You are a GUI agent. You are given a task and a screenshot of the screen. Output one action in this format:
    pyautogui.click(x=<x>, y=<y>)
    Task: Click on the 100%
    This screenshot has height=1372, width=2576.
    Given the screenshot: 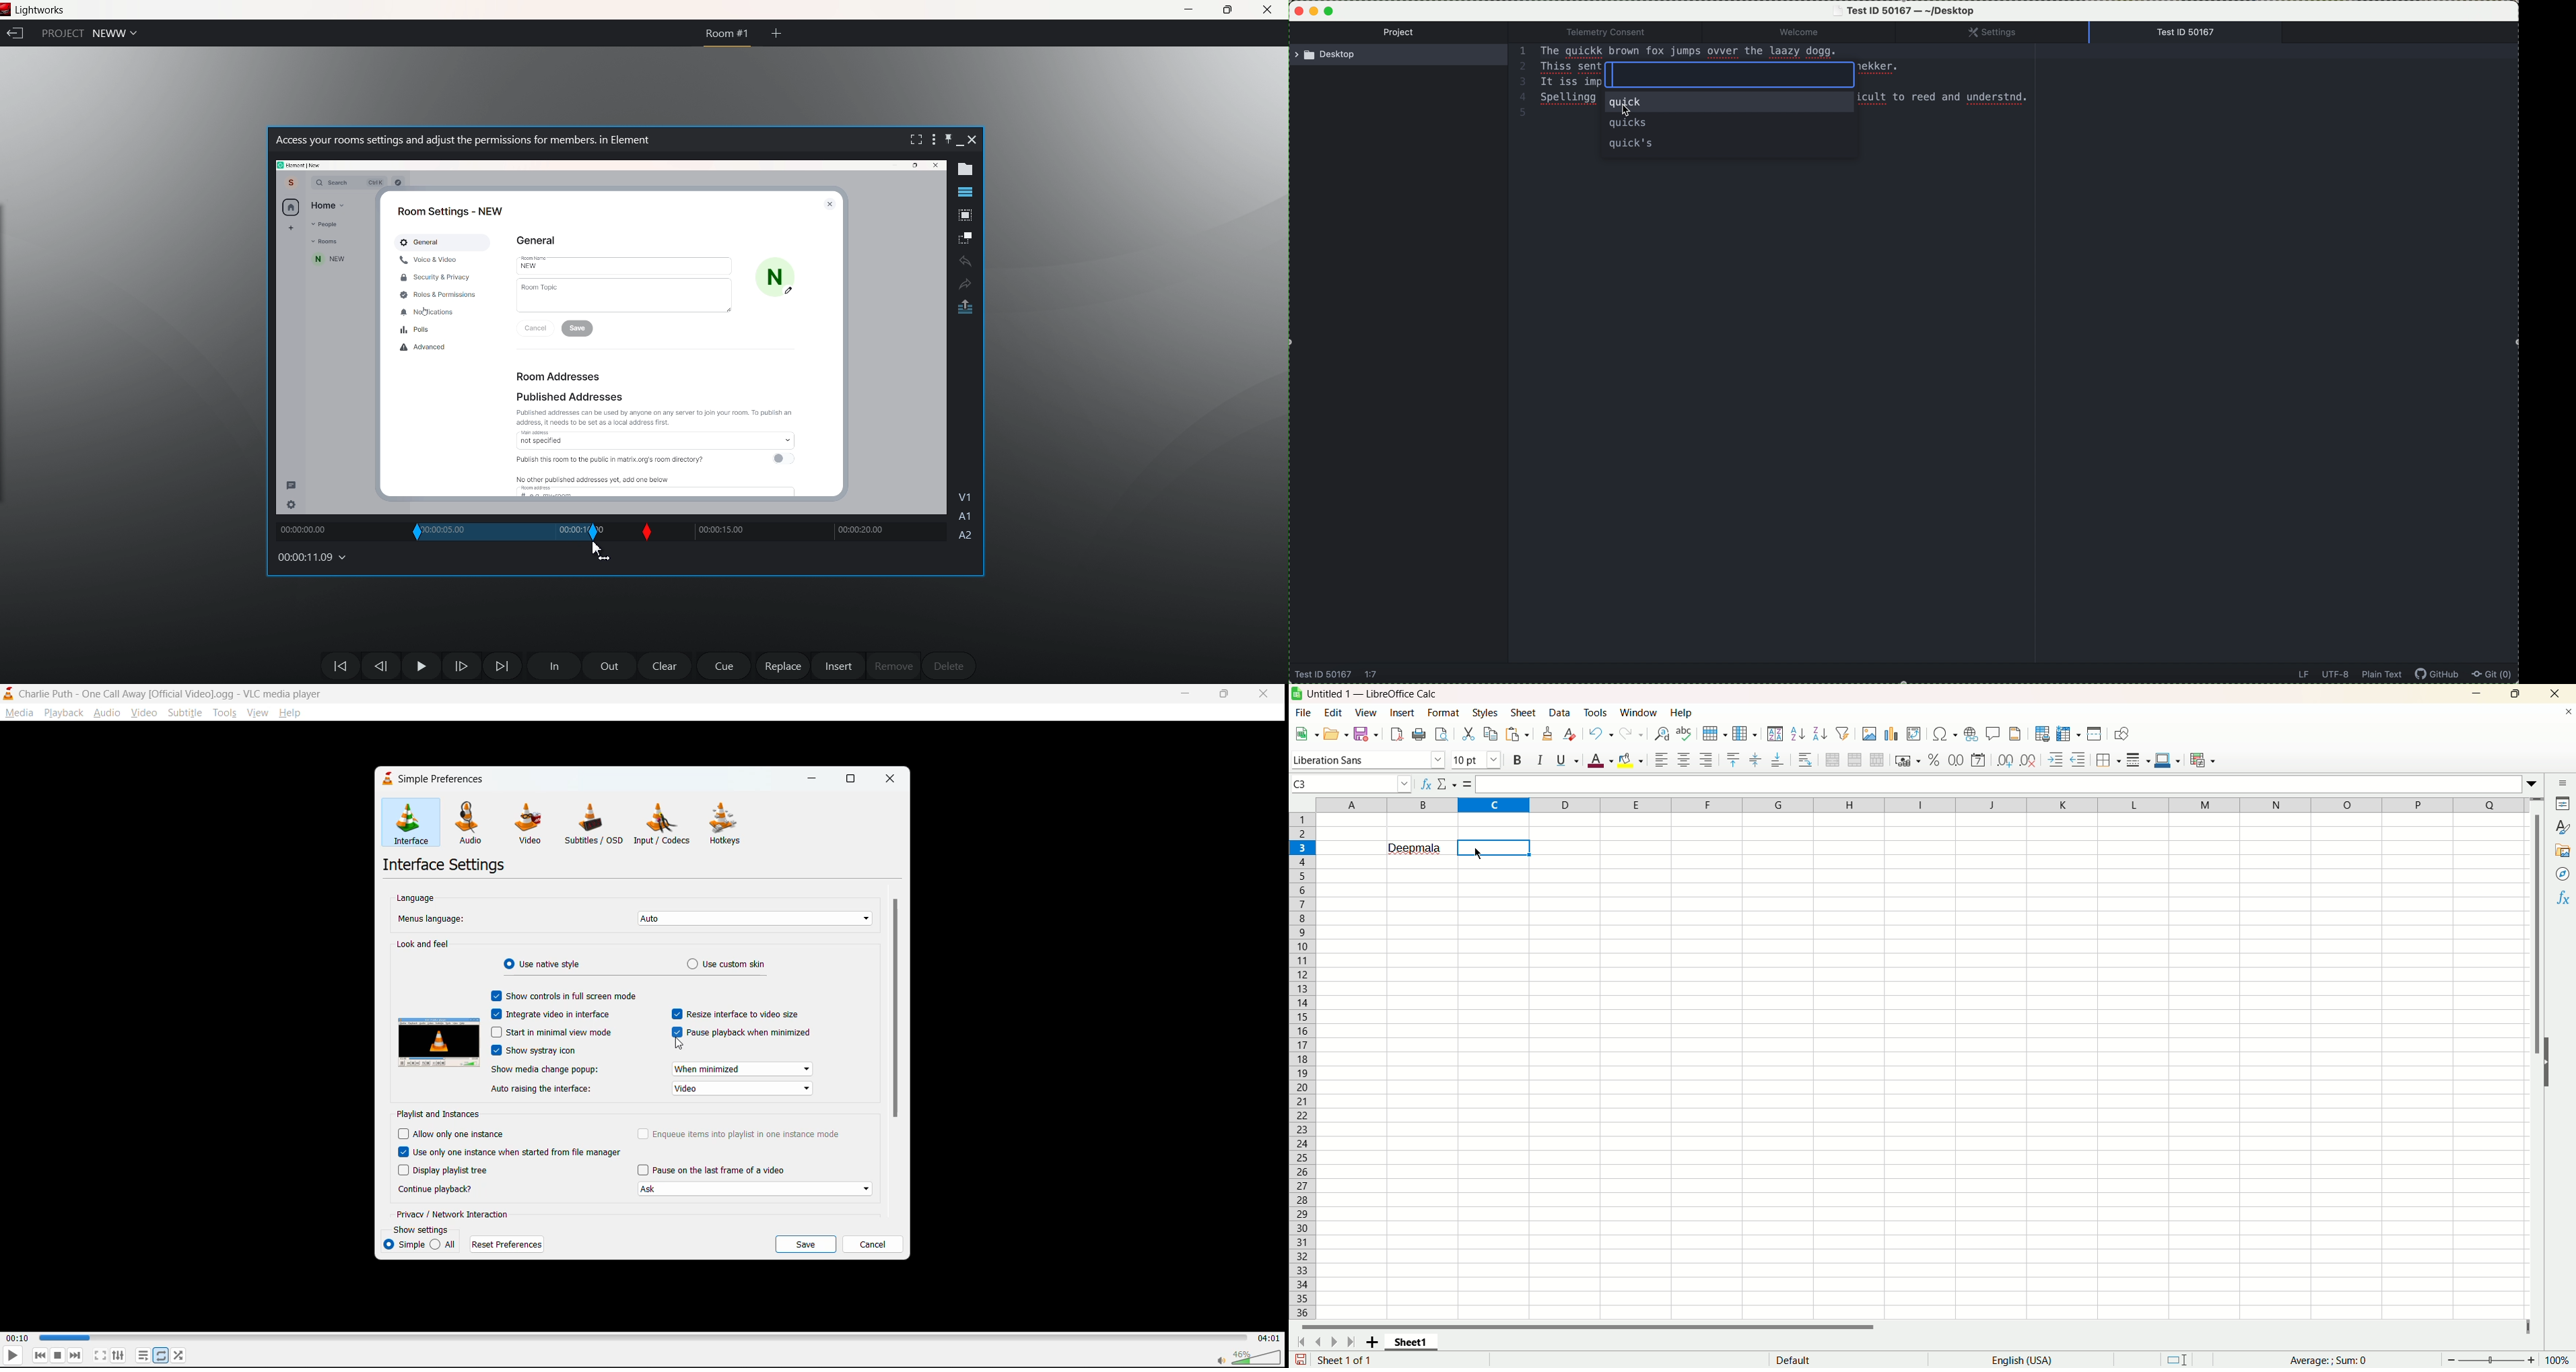 What is the action you would take?
    pyautogui.click(x=2557, y=1360)
    